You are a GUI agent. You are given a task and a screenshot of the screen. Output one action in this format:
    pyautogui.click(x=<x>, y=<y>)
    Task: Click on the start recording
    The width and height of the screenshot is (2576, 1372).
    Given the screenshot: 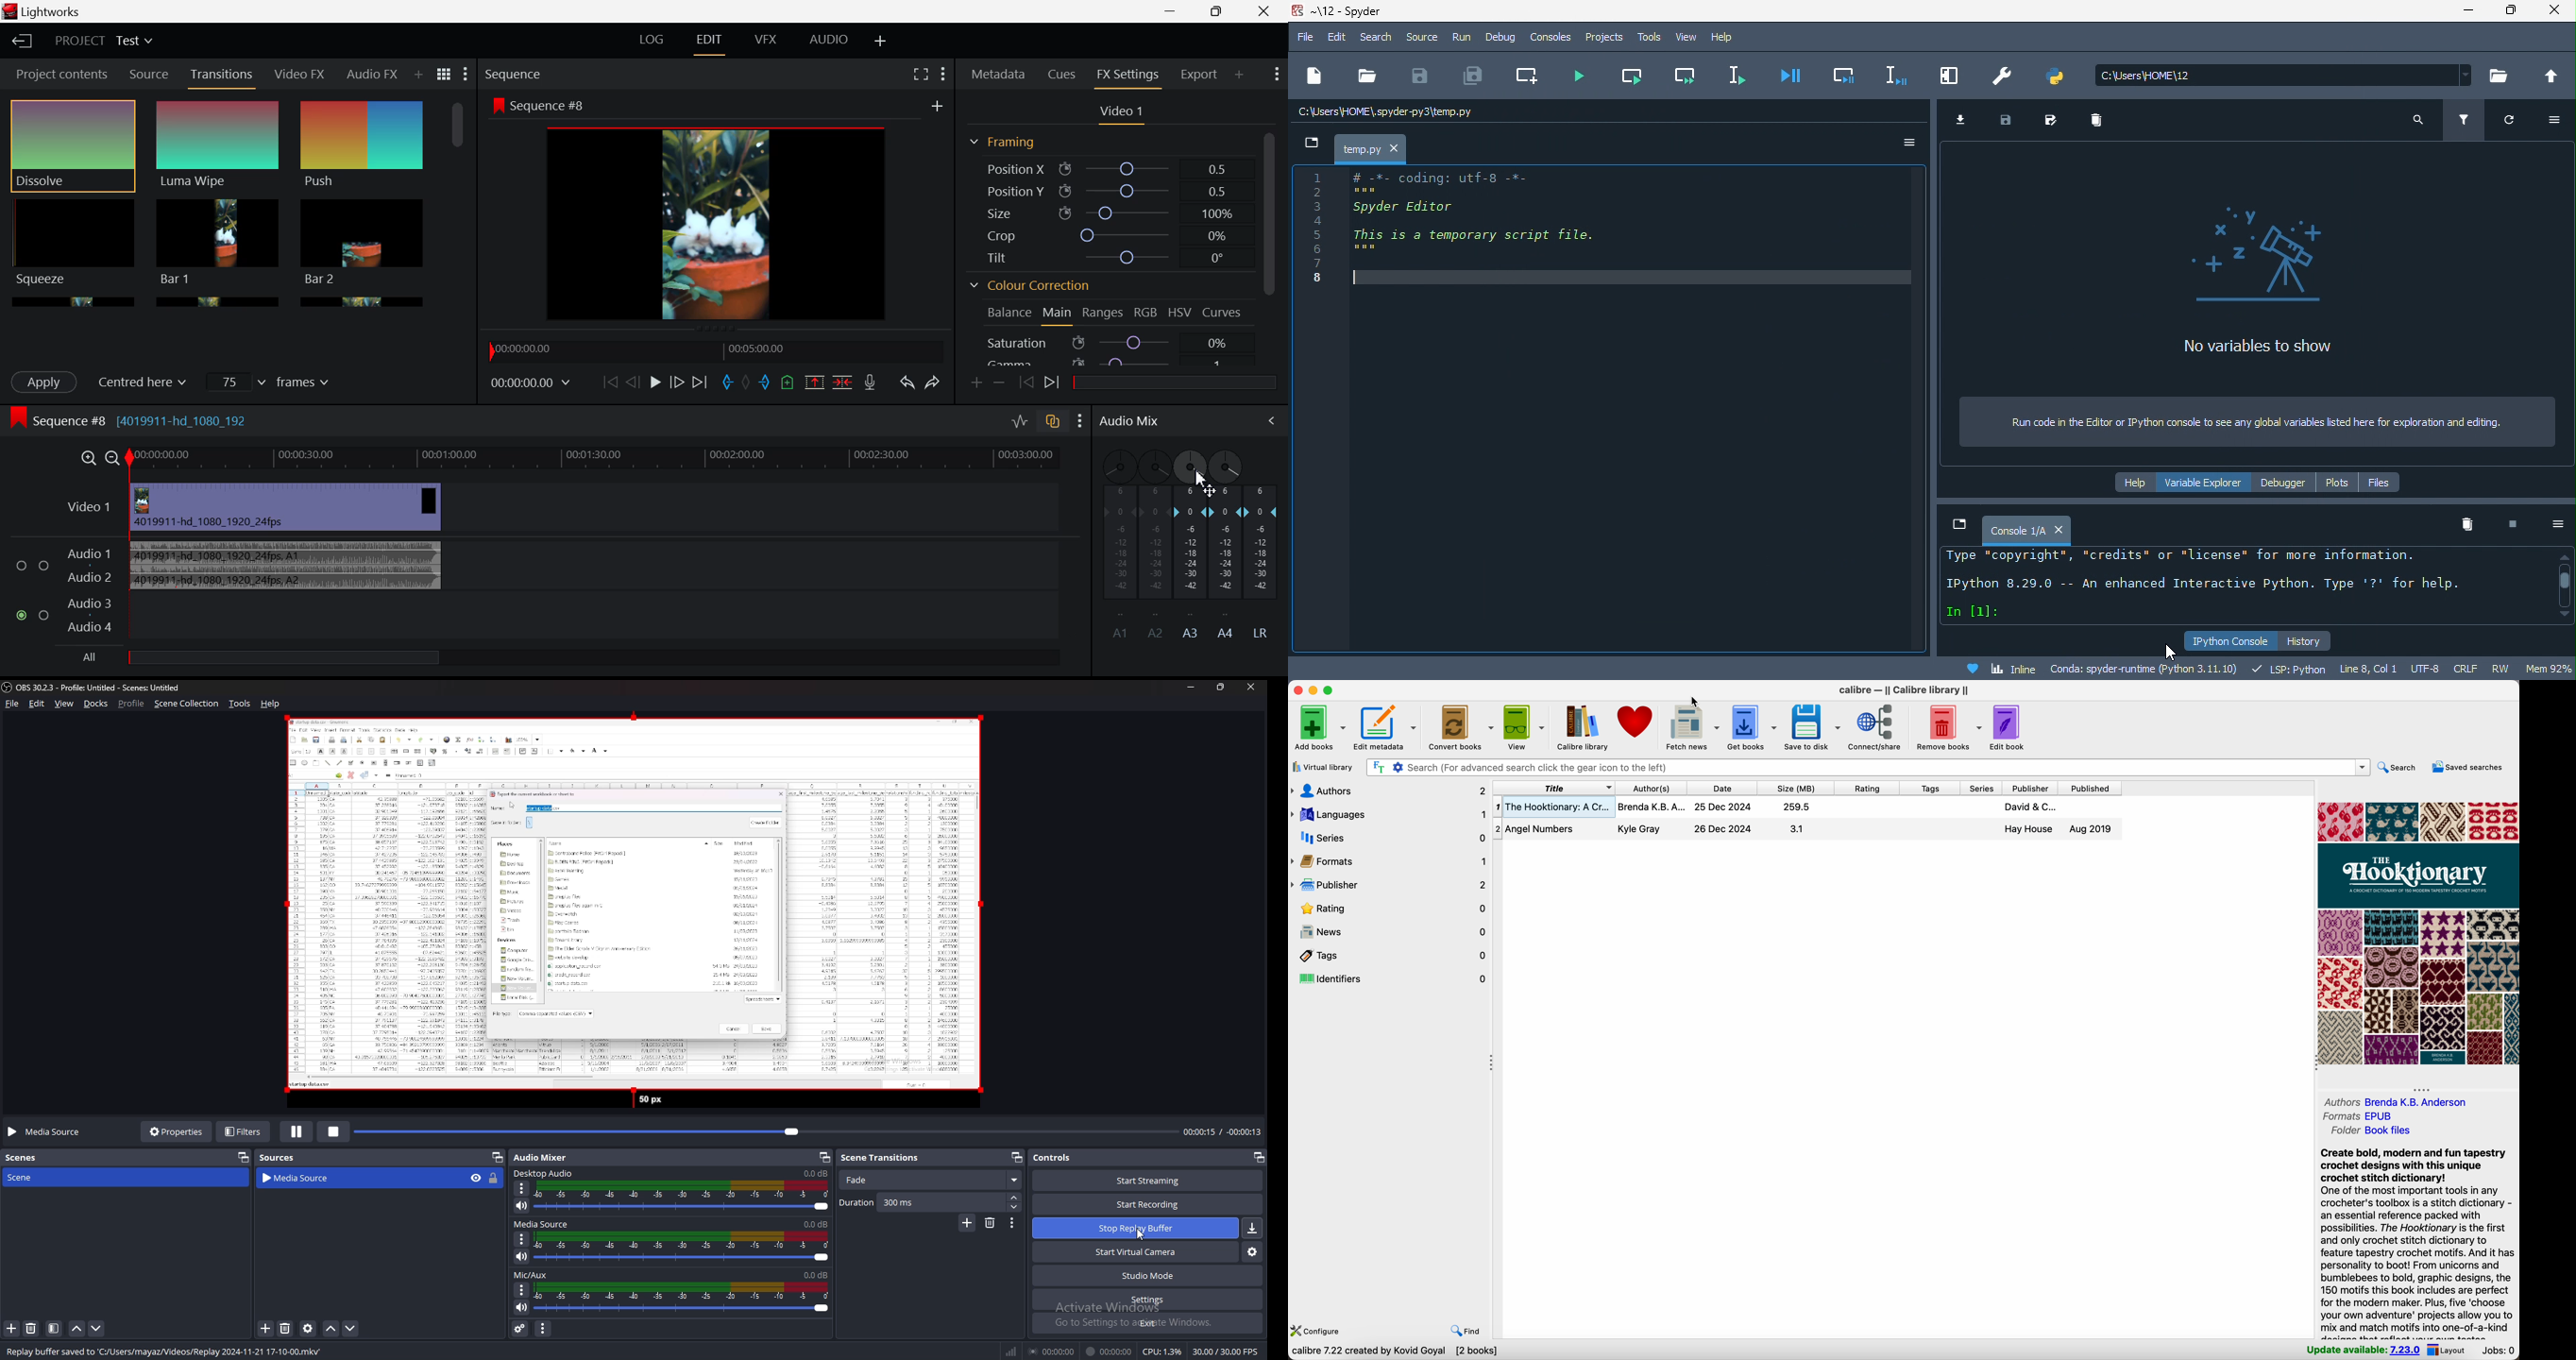 What is the action you would take?
    pyautogui.click(x=1148, y=1204)
    